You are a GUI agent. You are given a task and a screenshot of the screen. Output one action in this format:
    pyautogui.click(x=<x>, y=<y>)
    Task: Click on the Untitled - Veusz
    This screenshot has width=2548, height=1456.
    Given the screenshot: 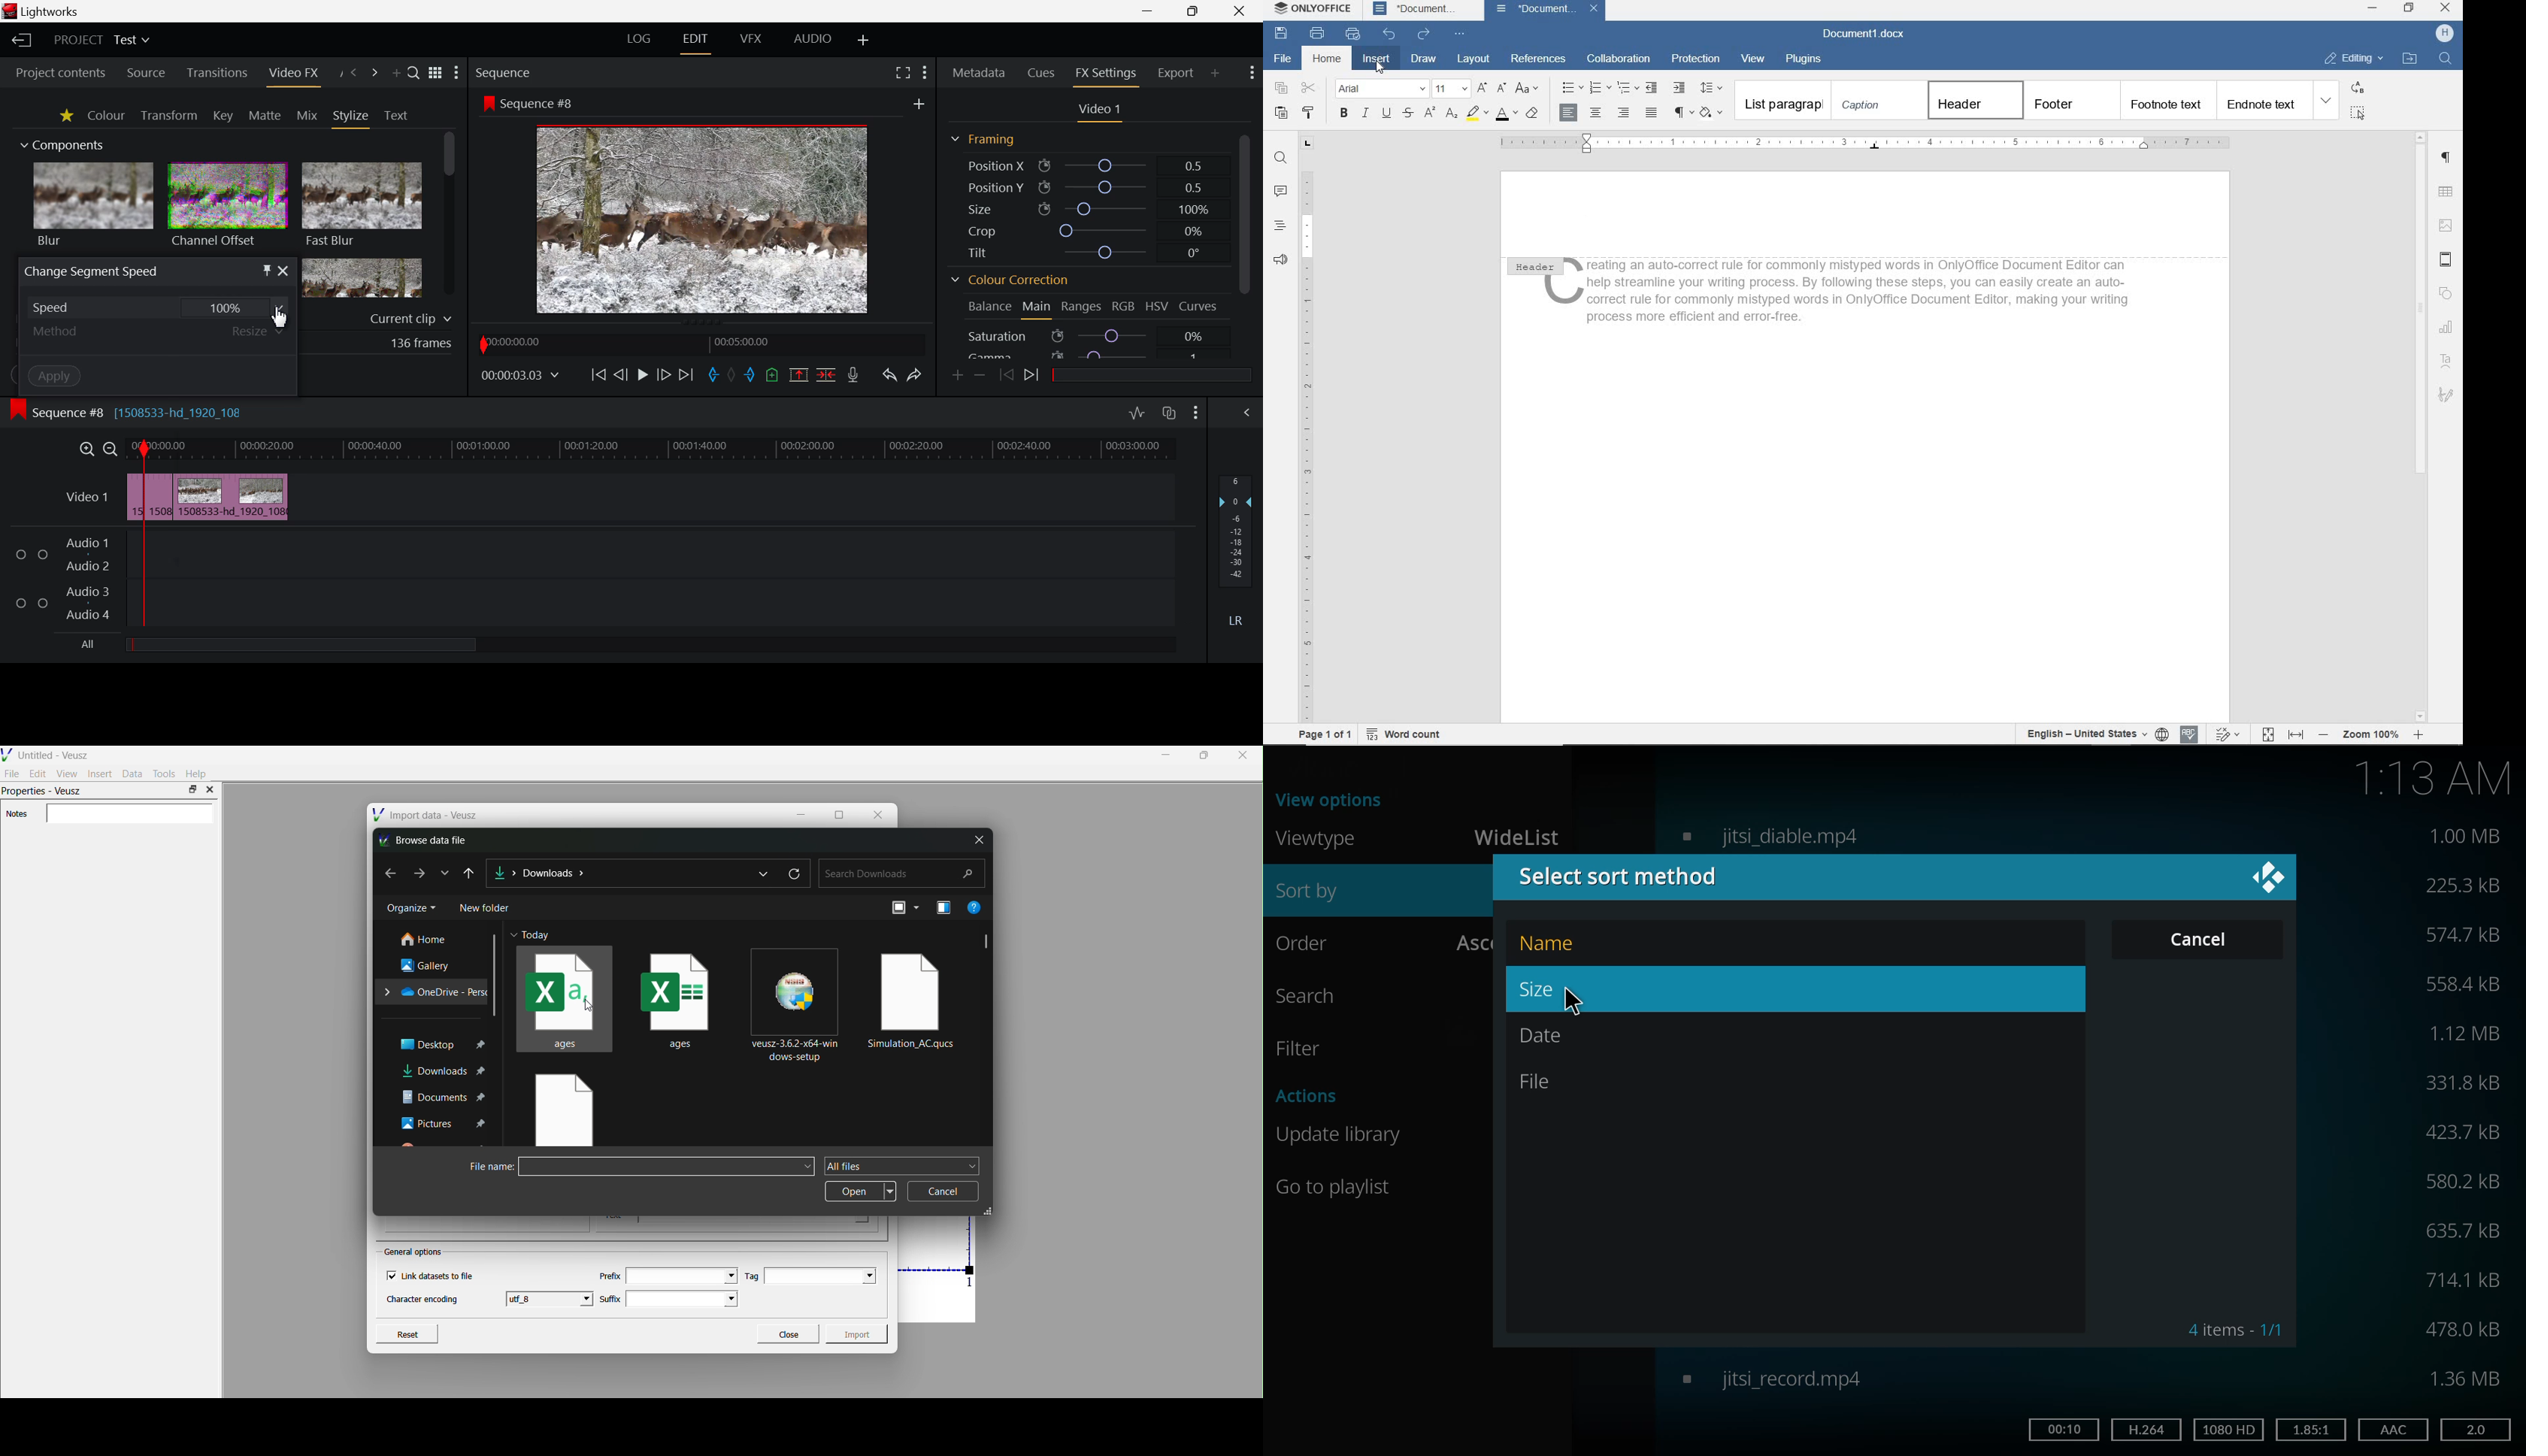 What is the action you would take?
    pyautogui.click(x=47, y=754)
    